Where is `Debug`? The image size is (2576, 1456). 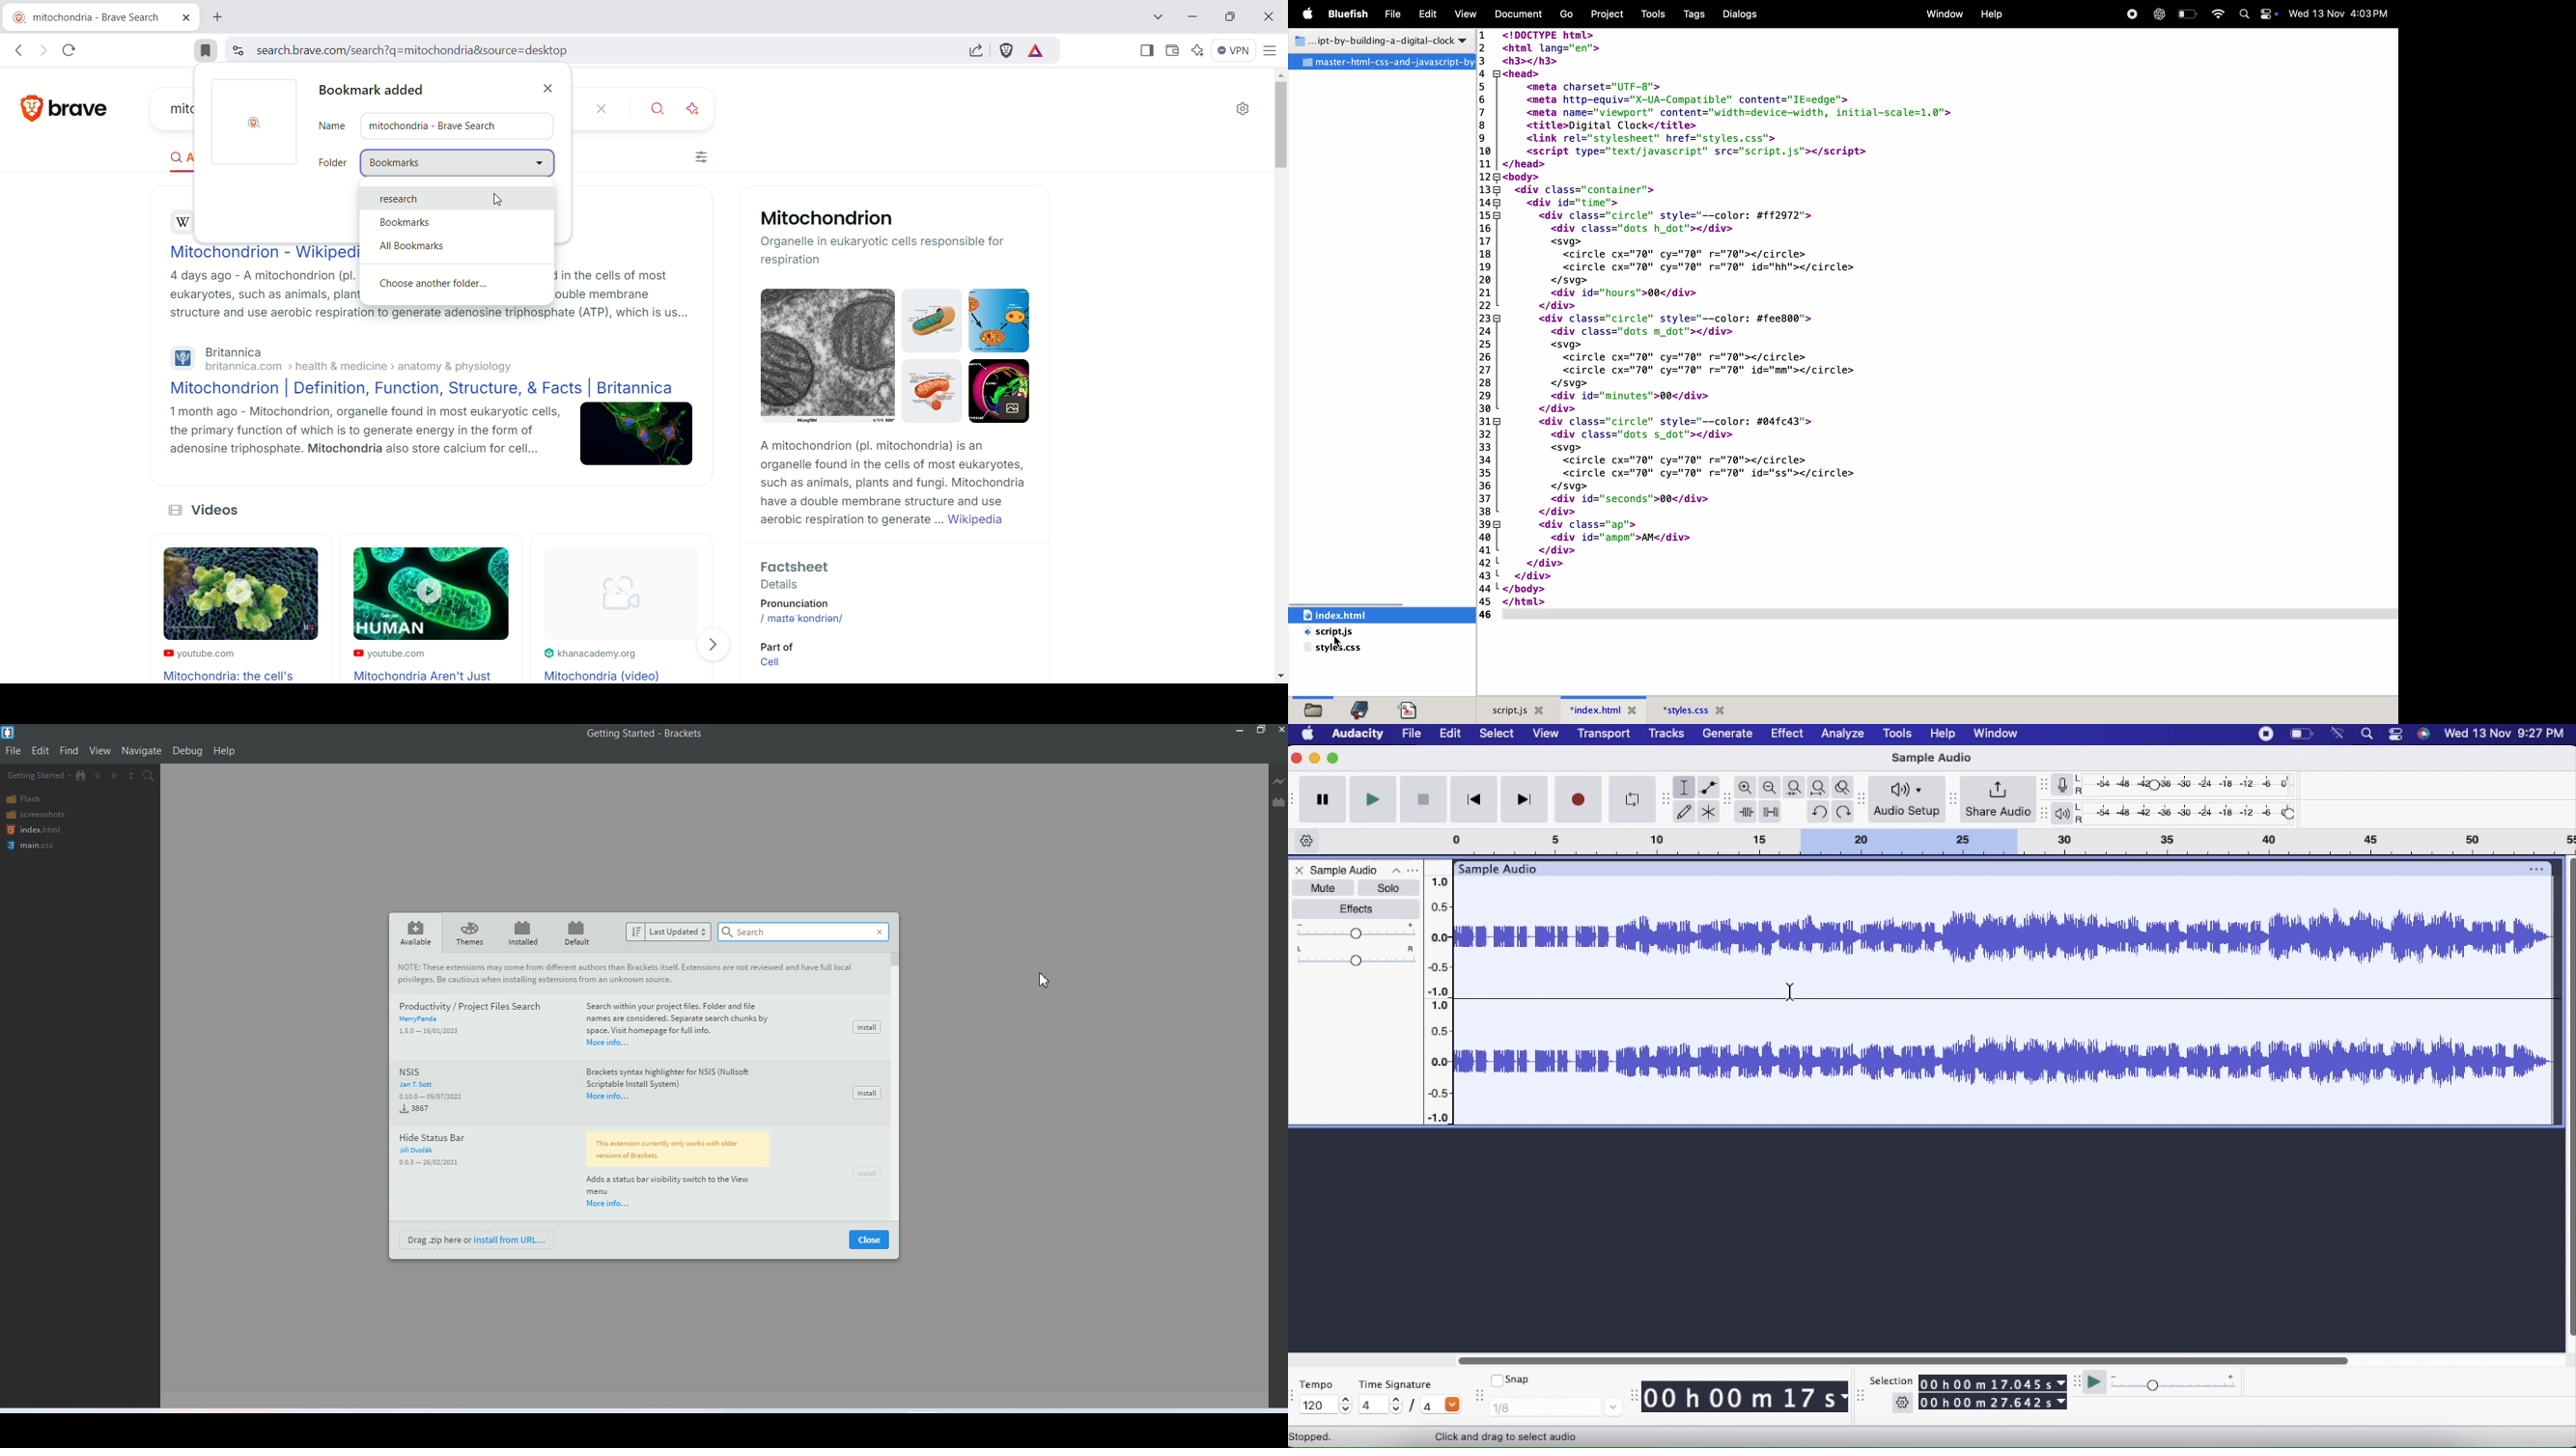
Debug is located at coordinates (188, 751).